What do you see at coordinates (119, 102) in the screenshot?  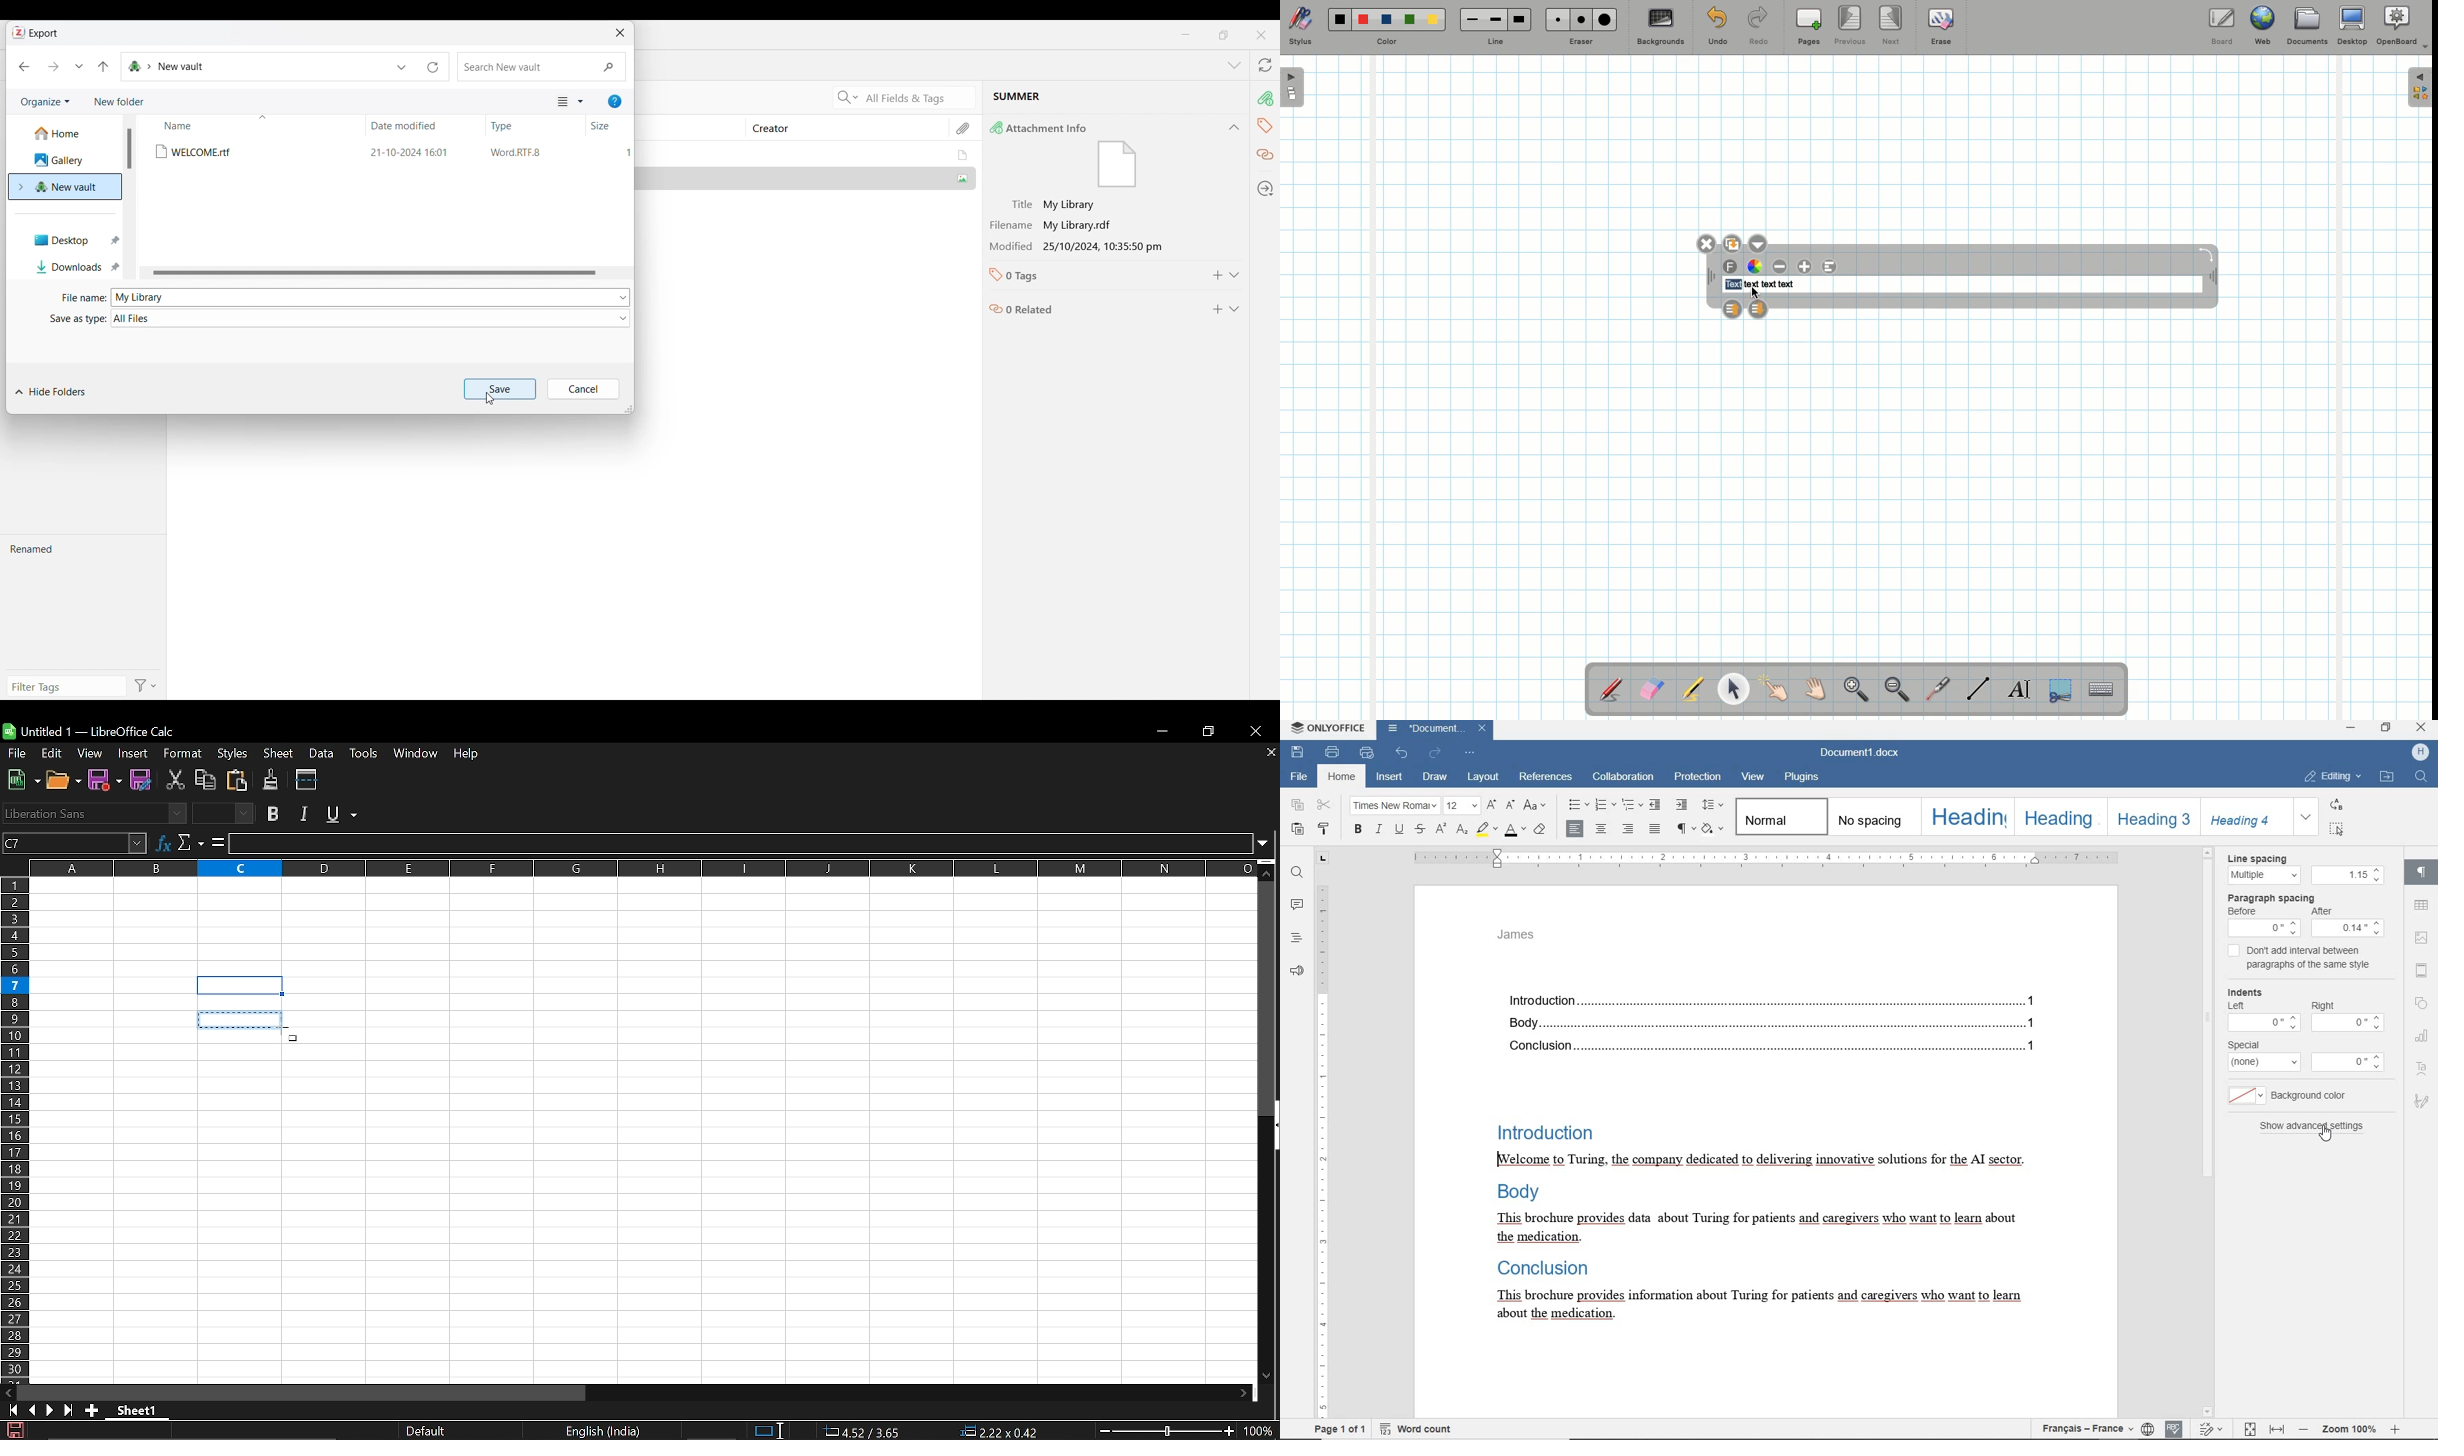 I see `Add new folder` at bounding box center [119, 102].